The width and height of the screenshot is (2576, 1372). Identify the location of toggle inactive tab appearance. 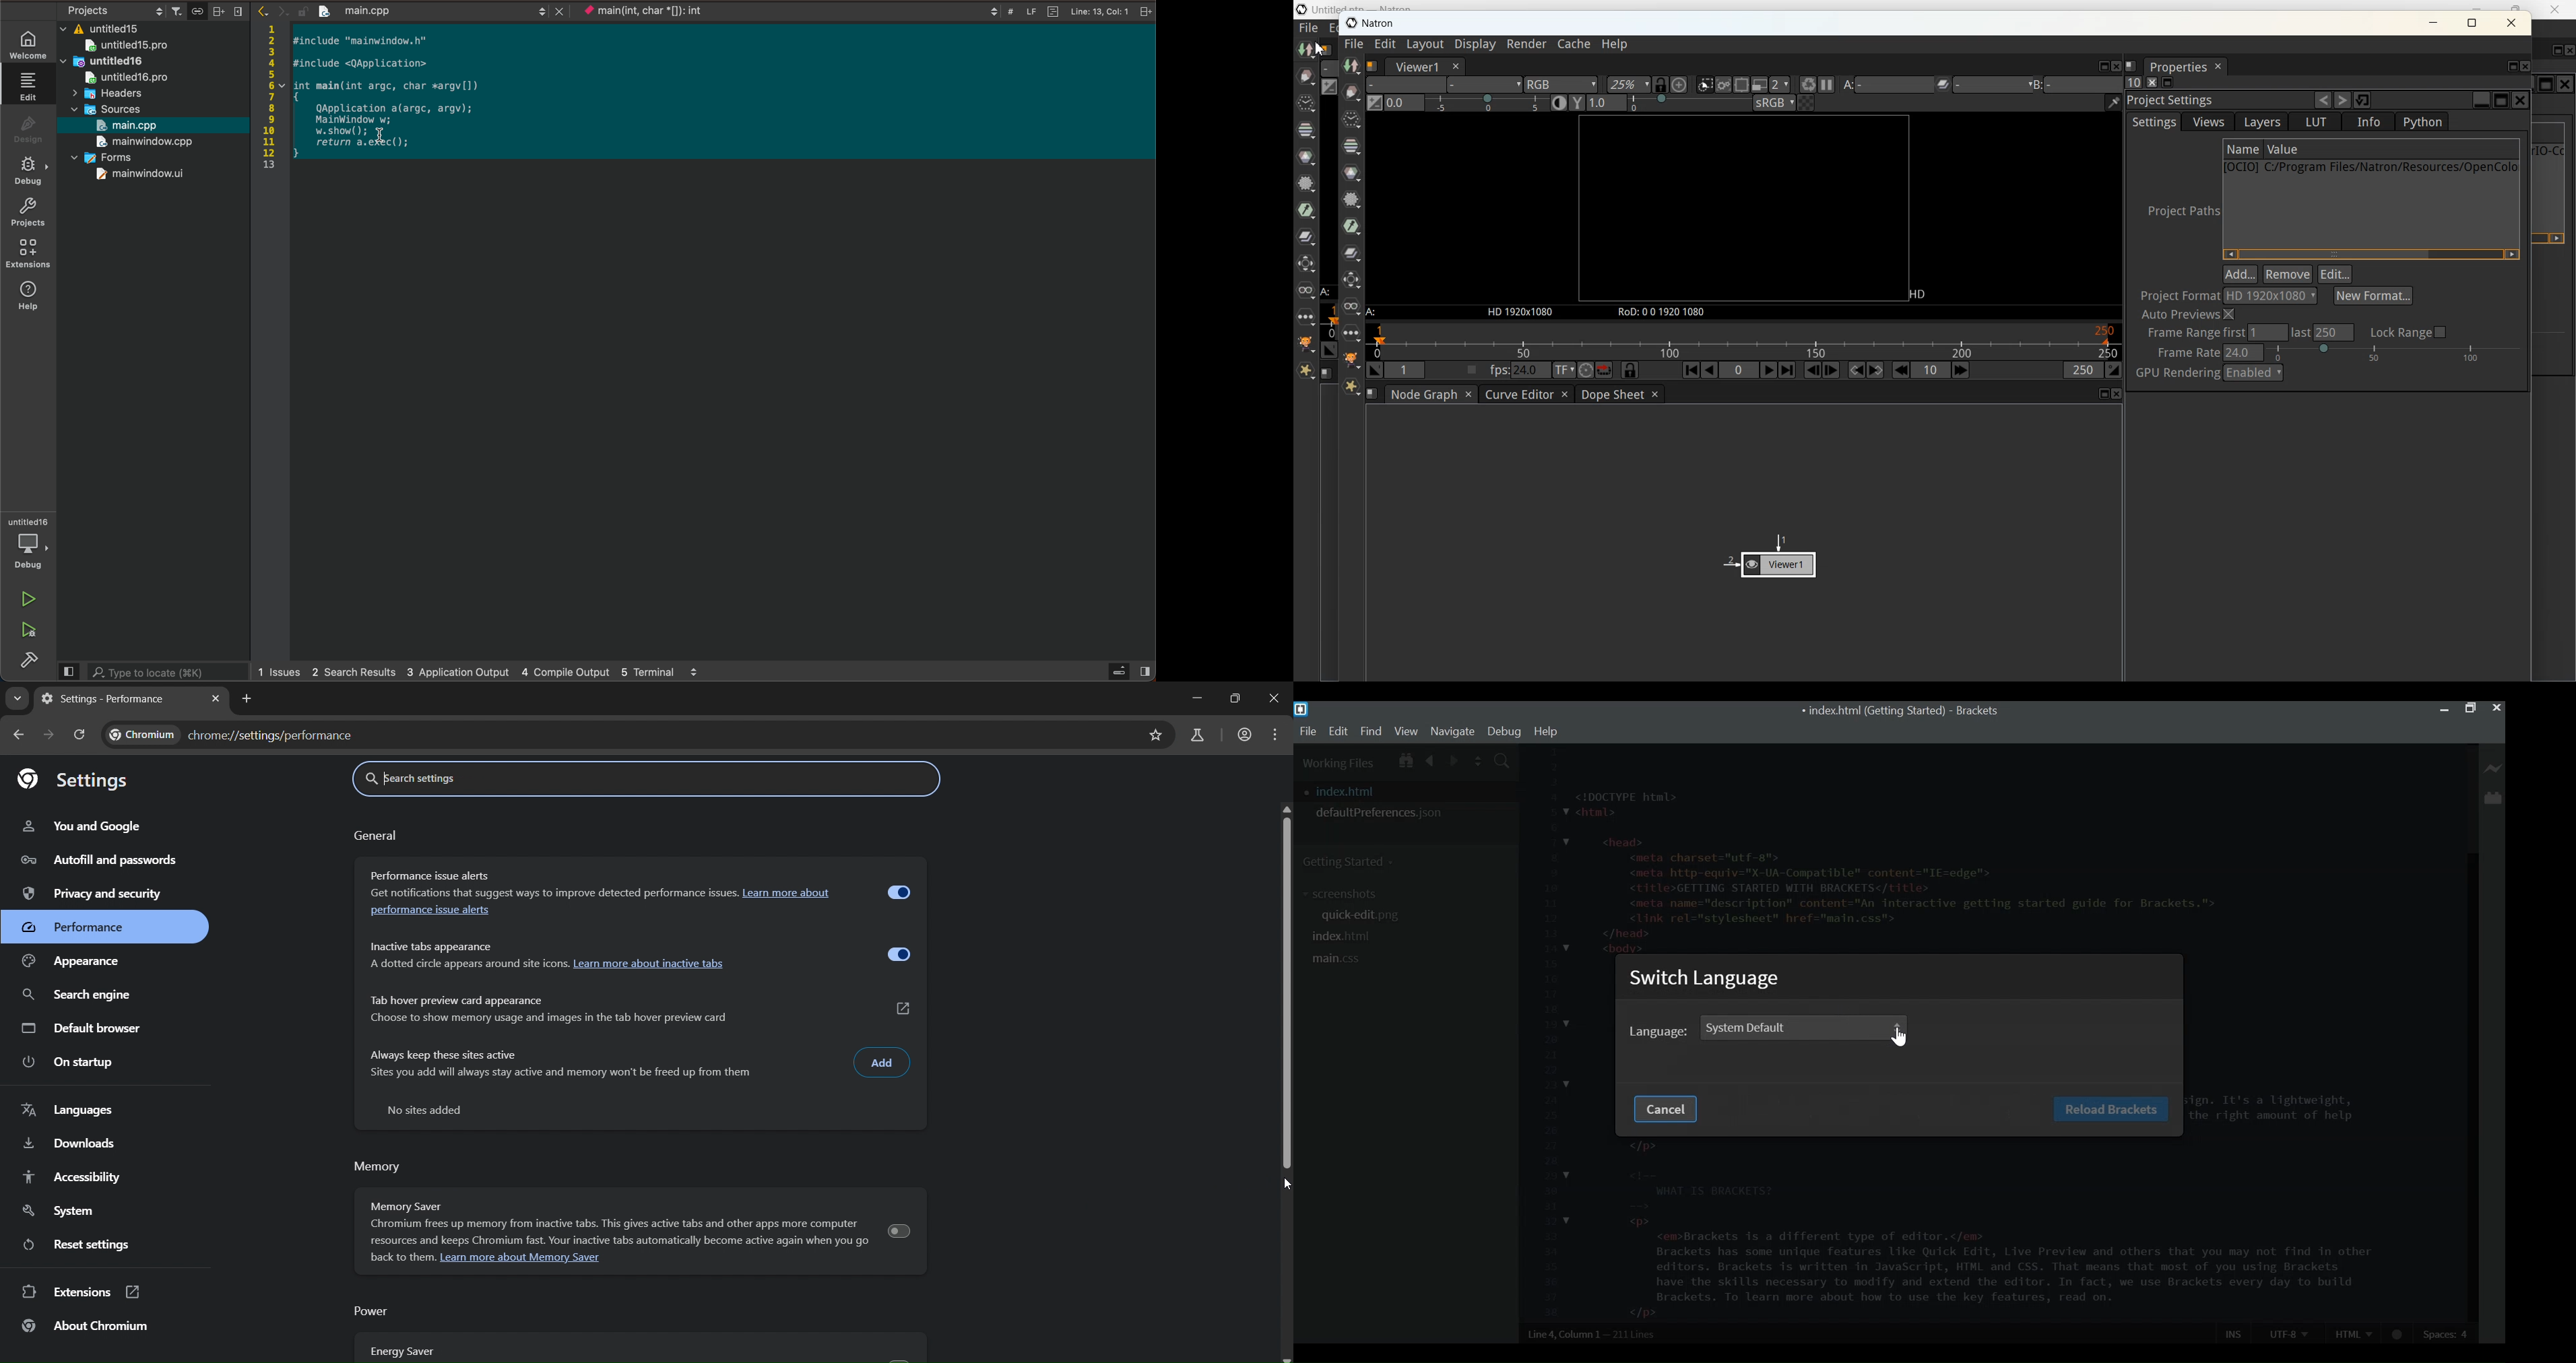
(902, 954).